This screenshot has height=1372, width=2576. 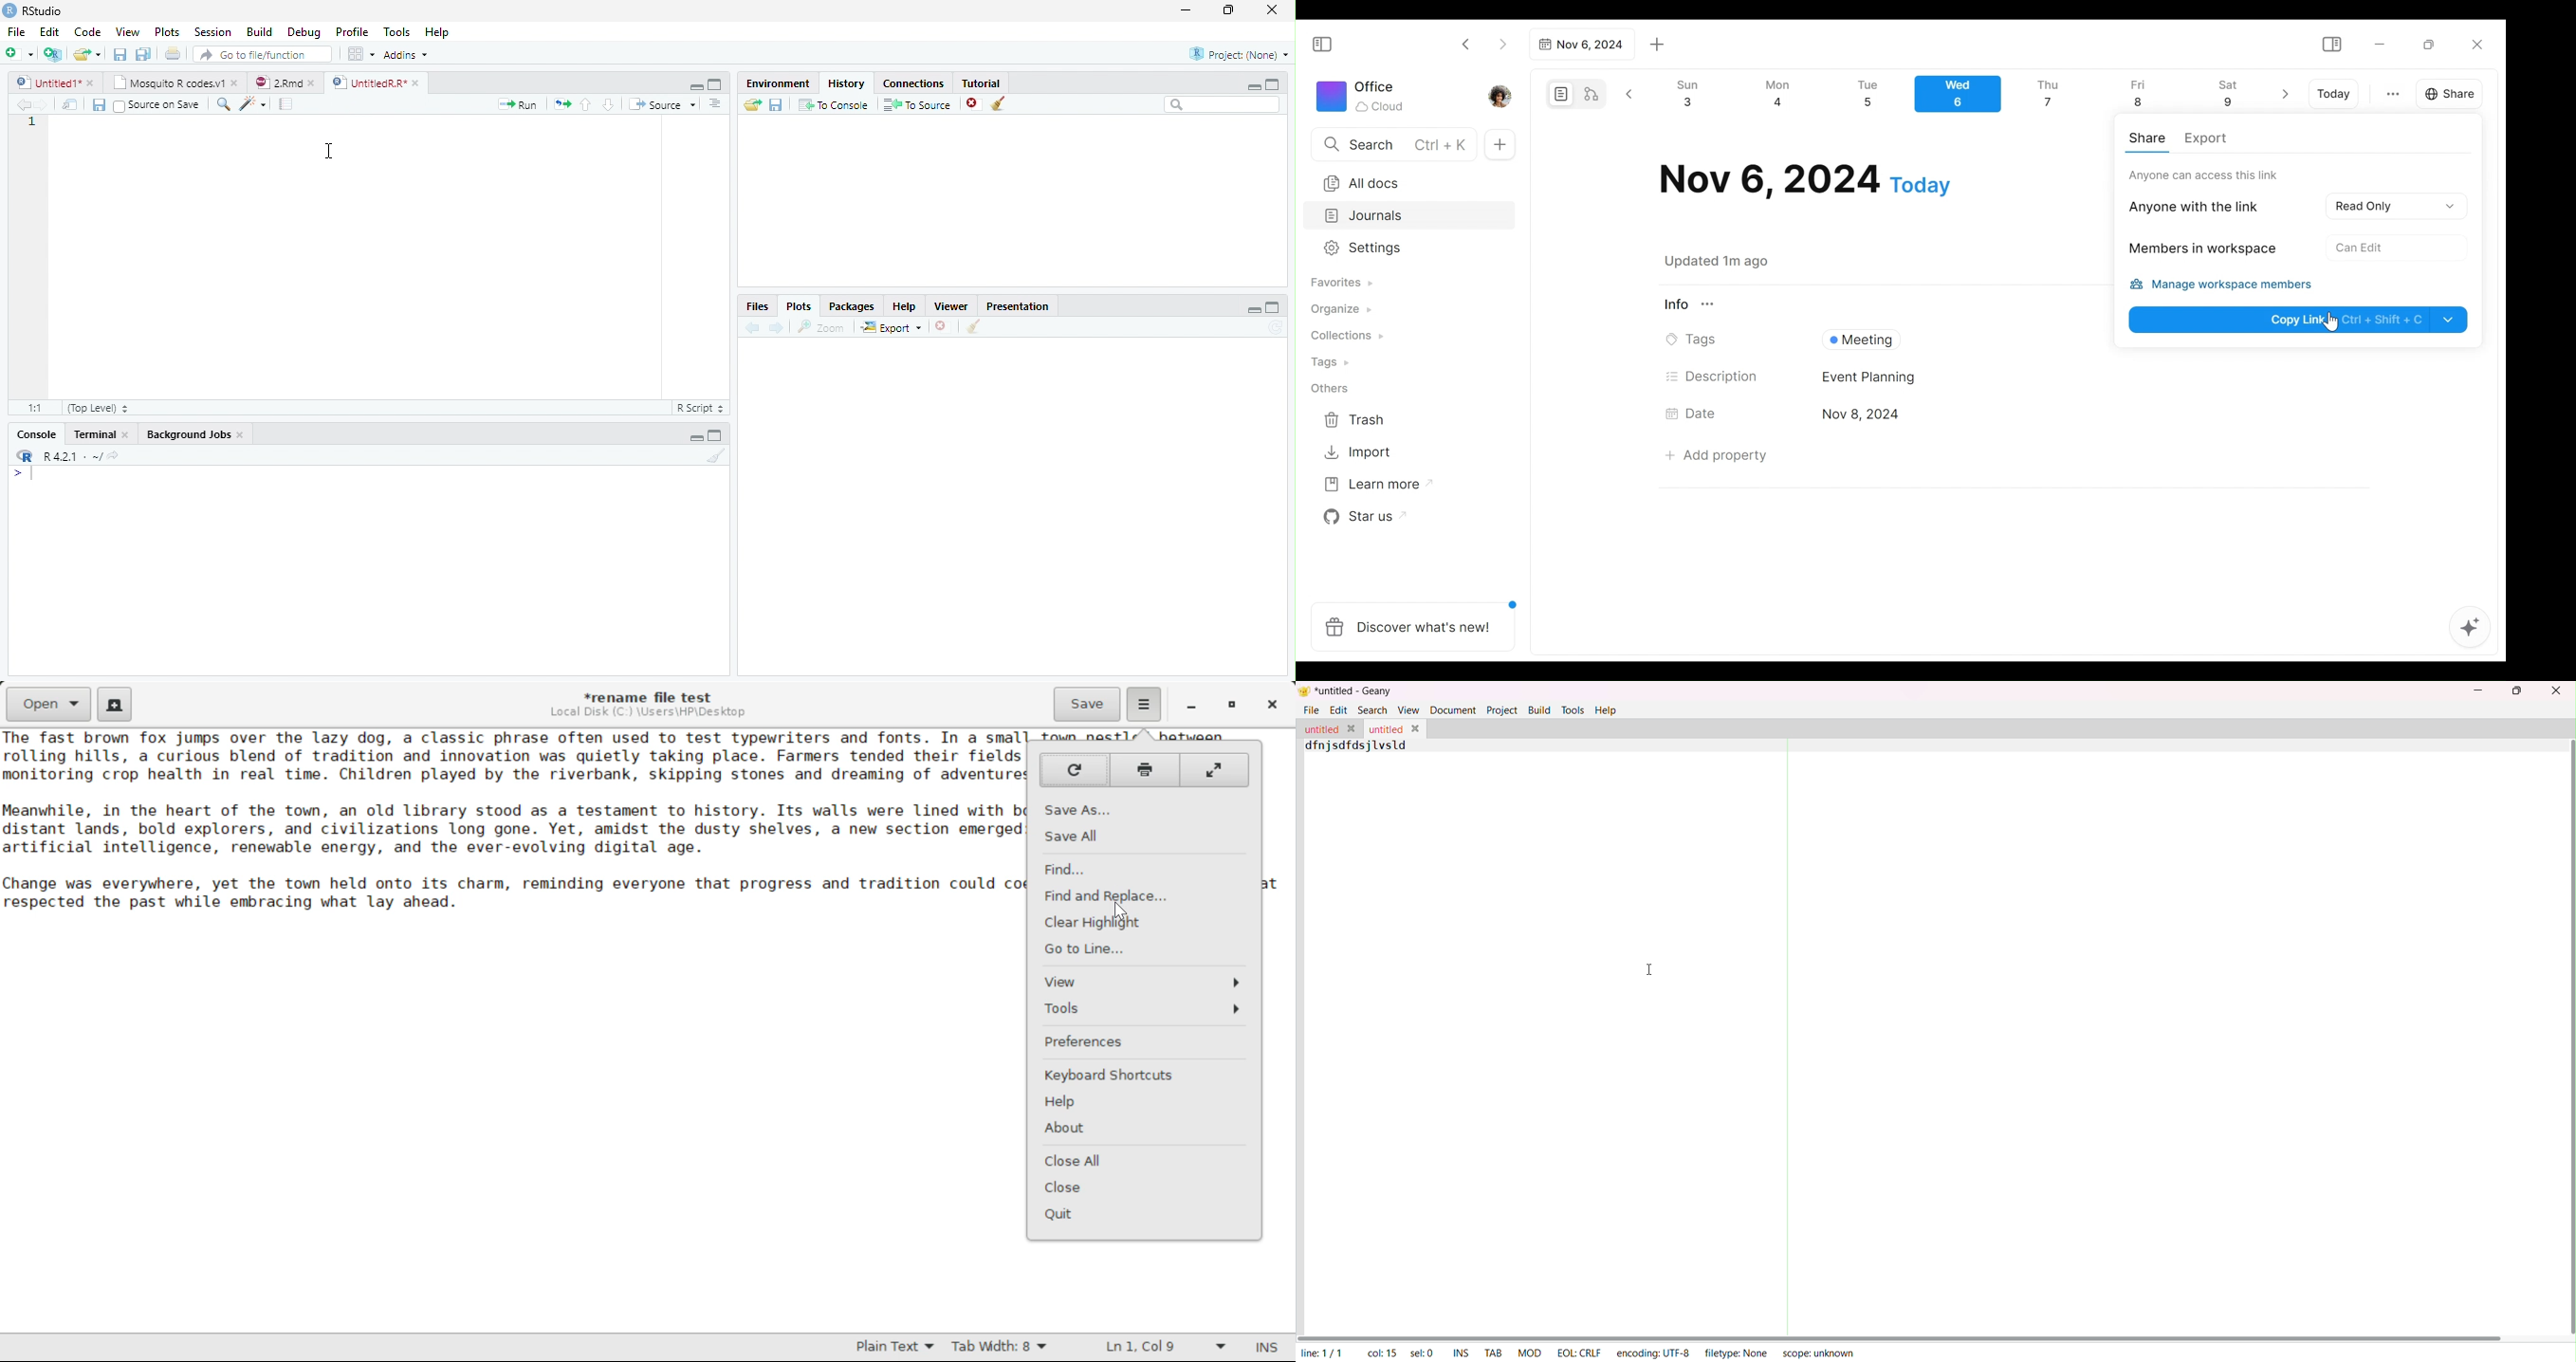 I want to click on No Acces, so click(x=2379, y=245).